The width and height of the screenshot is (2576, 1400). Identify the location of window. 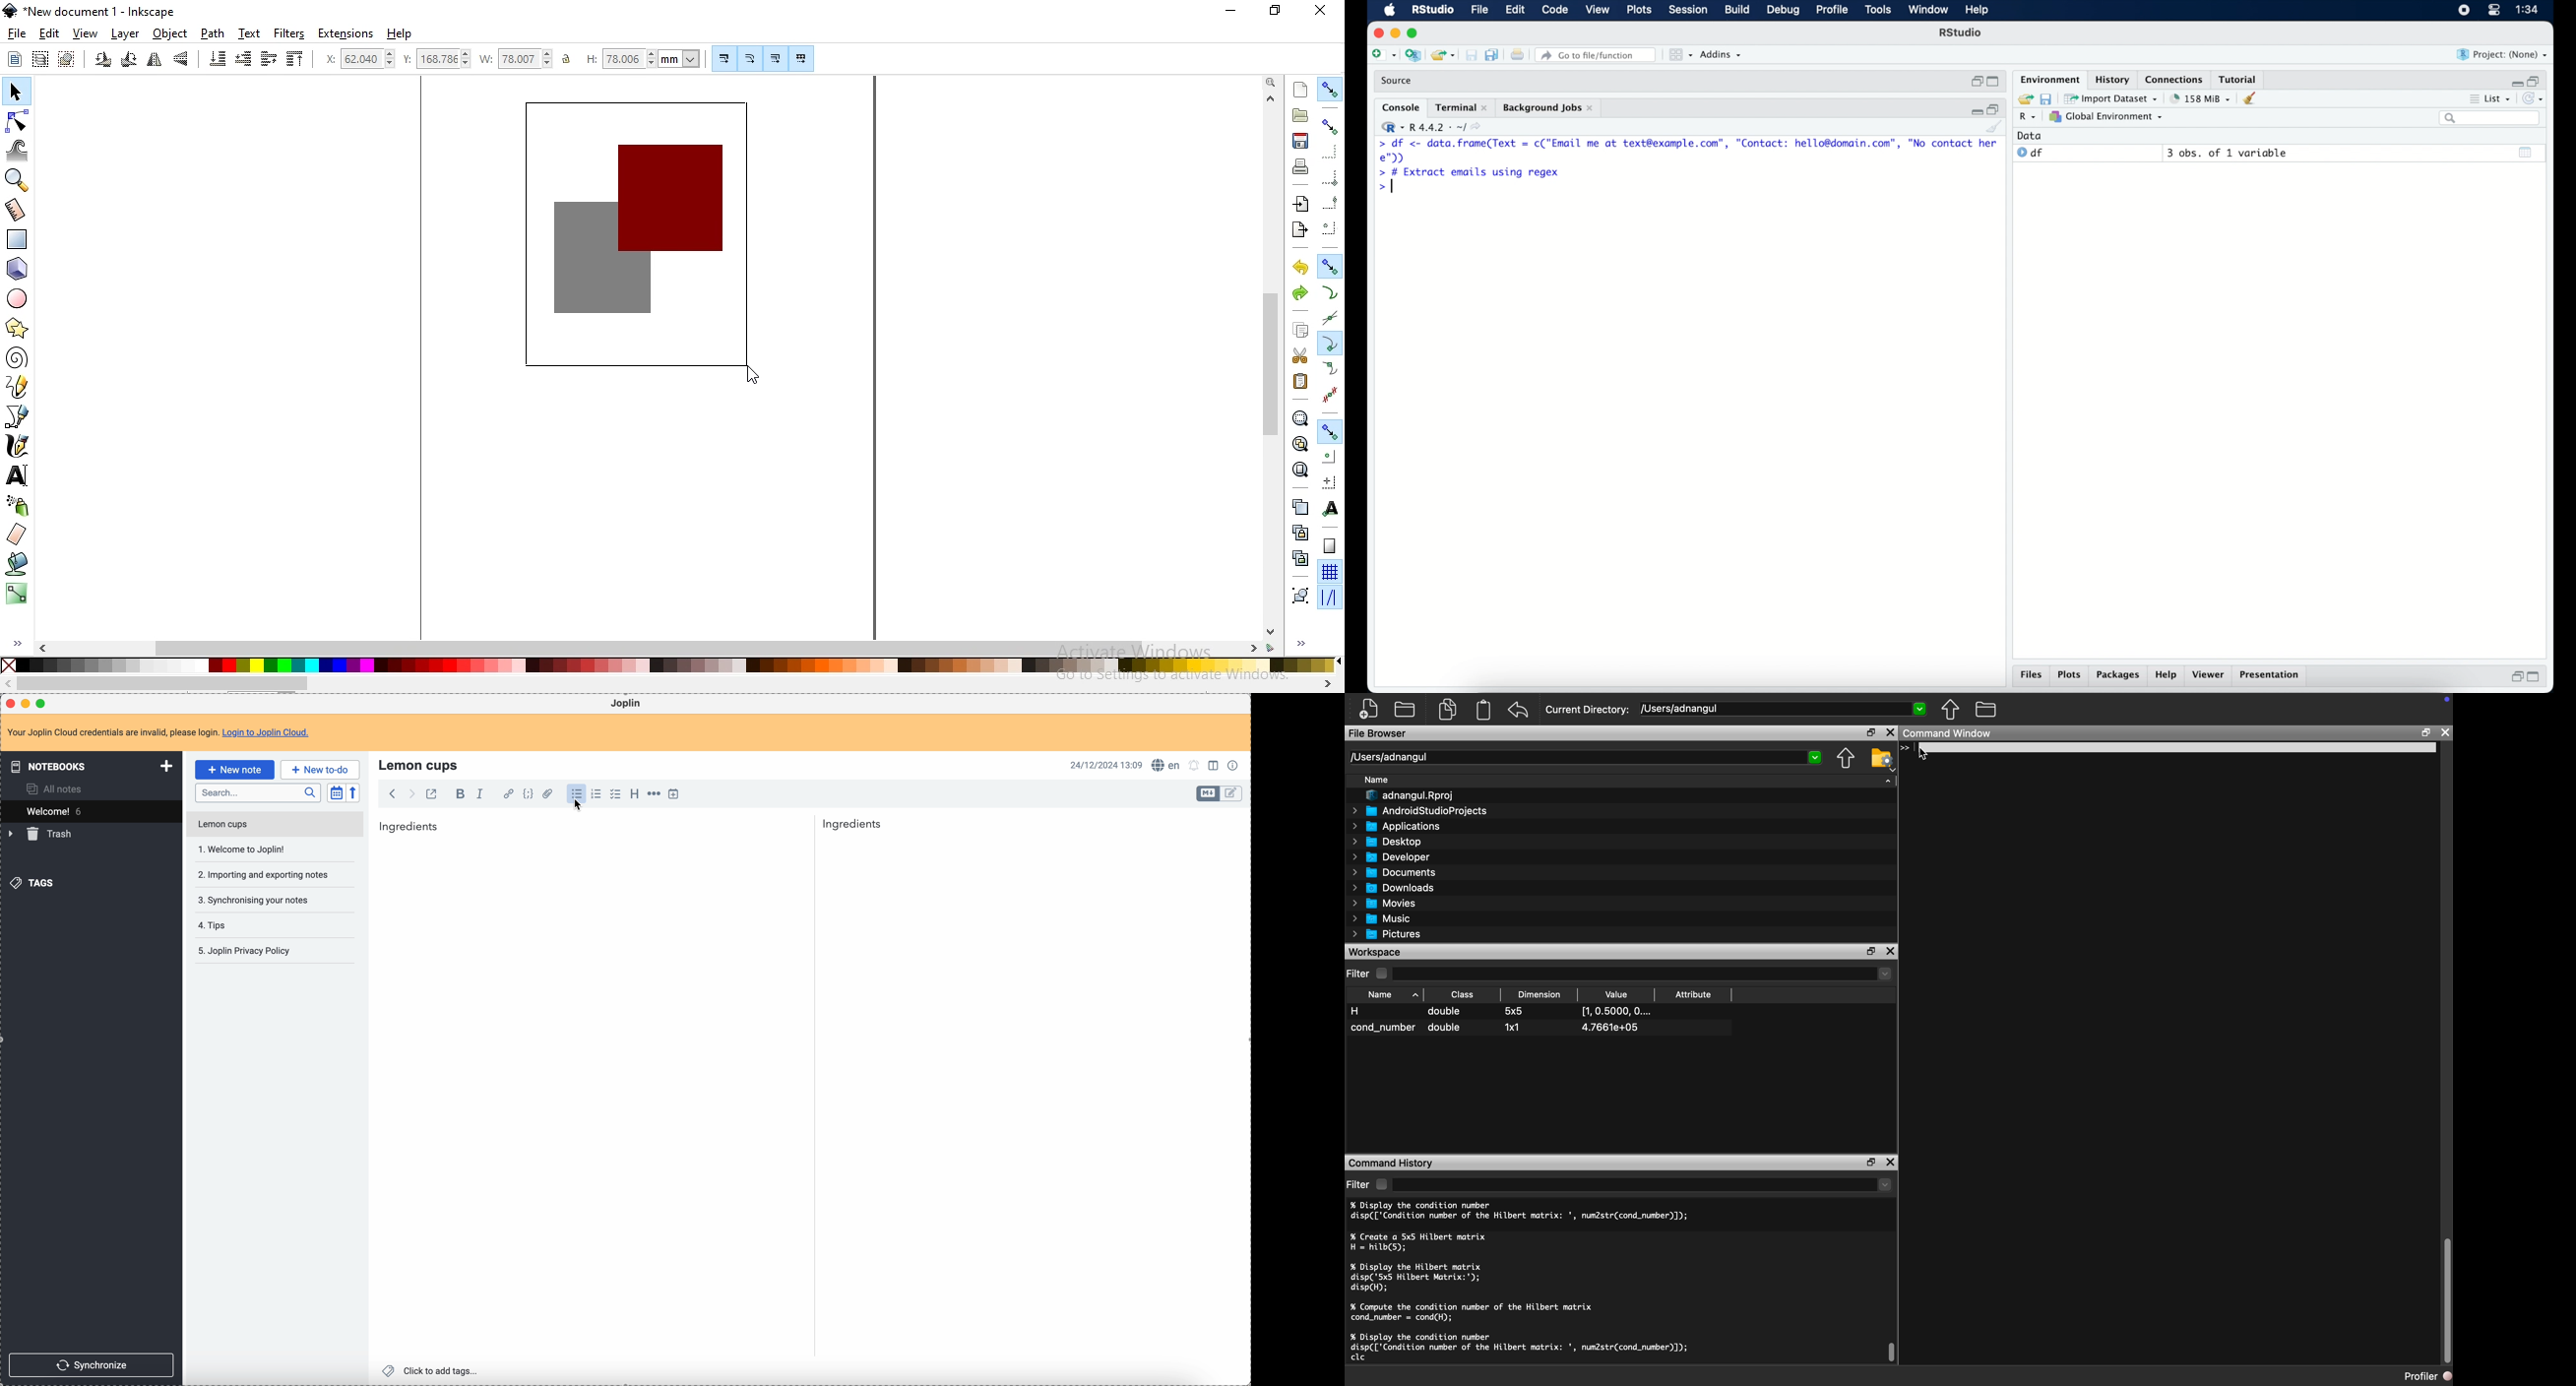
(1929, 11).